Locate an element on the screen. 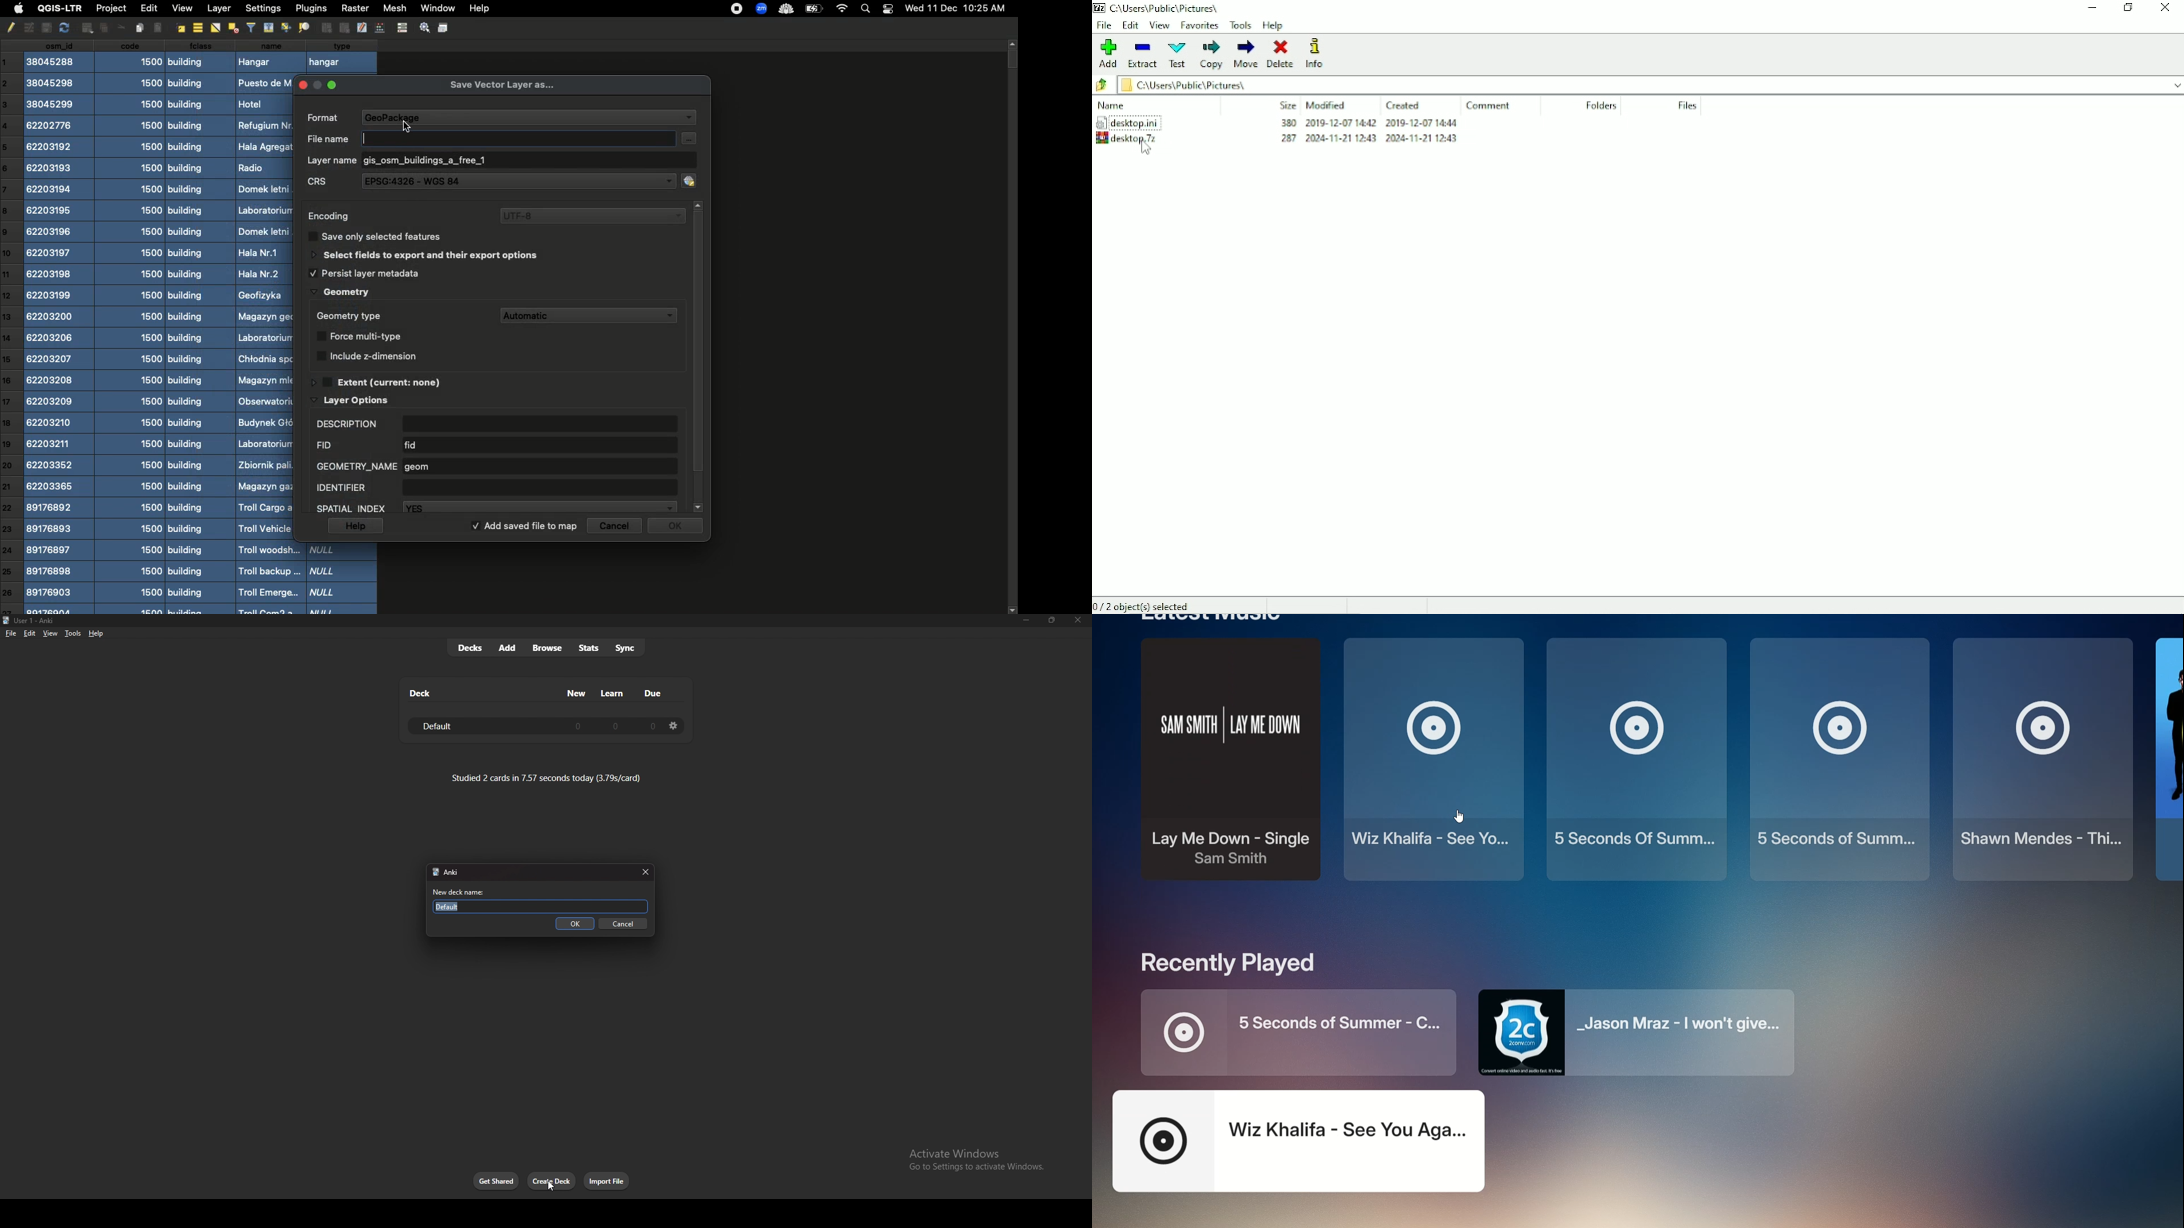 Image resolution: width=2184 pixels, height=1232 pixels. Created is located at coordinates (1403, 105).